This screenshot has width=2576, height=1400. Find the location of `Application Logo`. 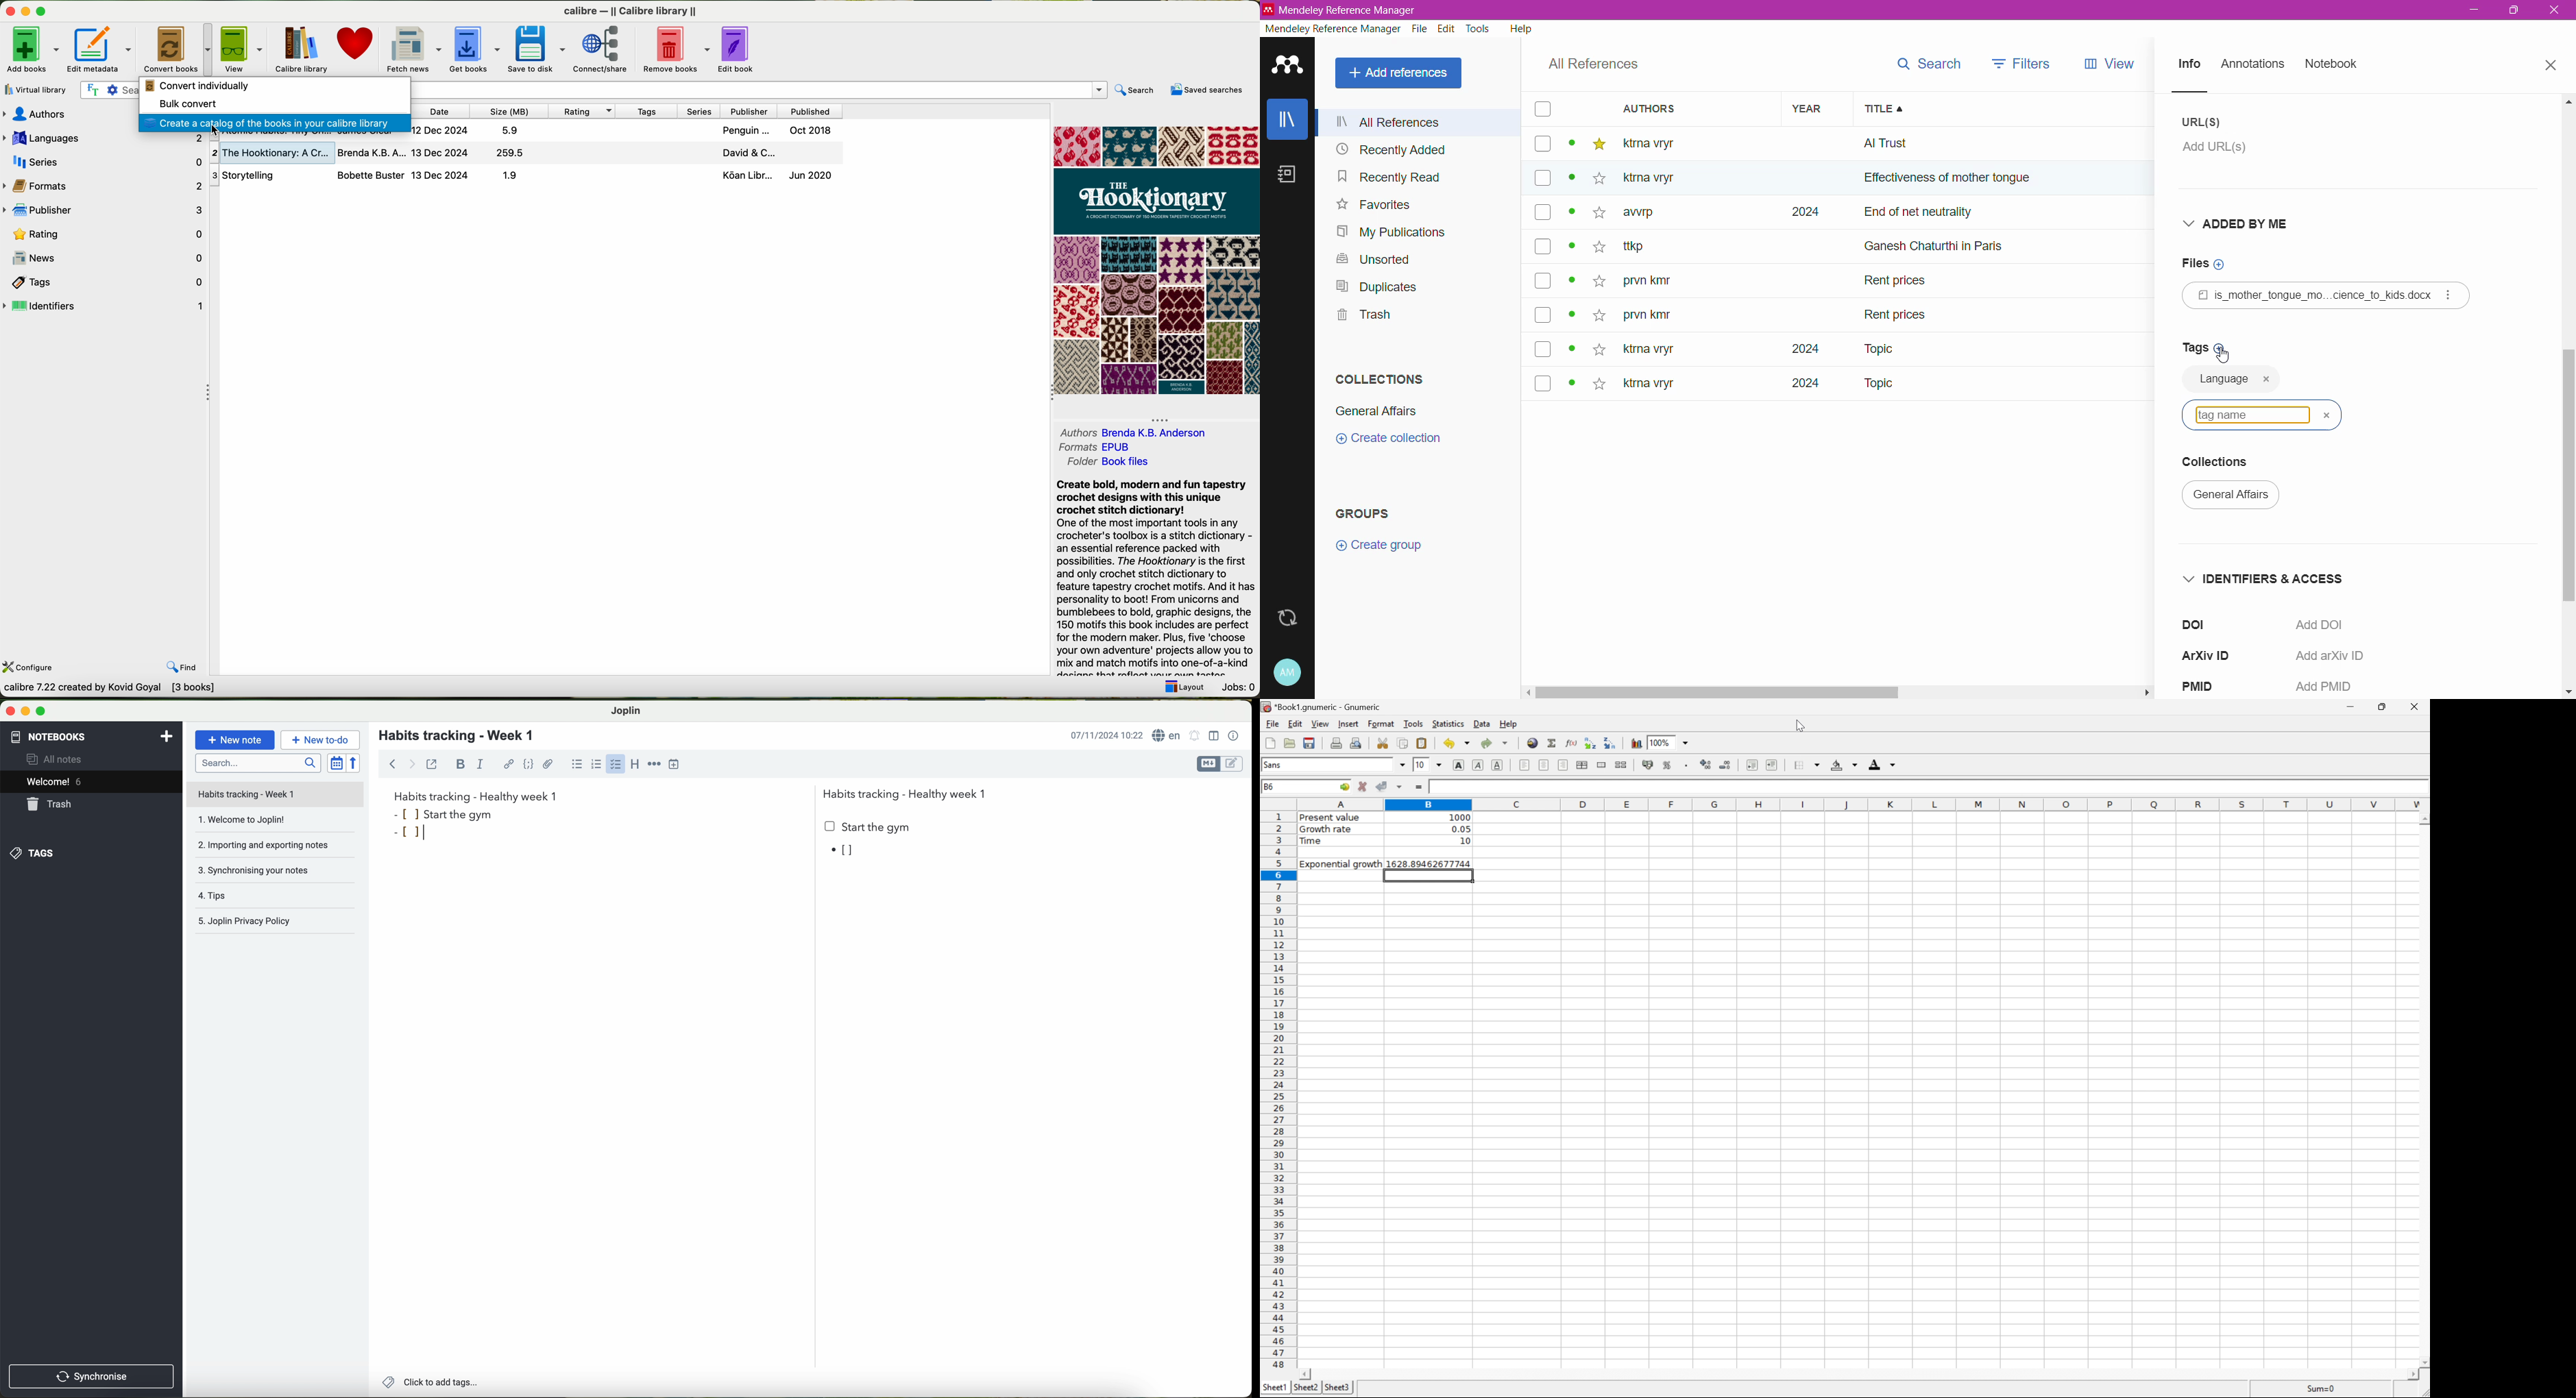

Application Logo is located at coordinates (1288, 66).